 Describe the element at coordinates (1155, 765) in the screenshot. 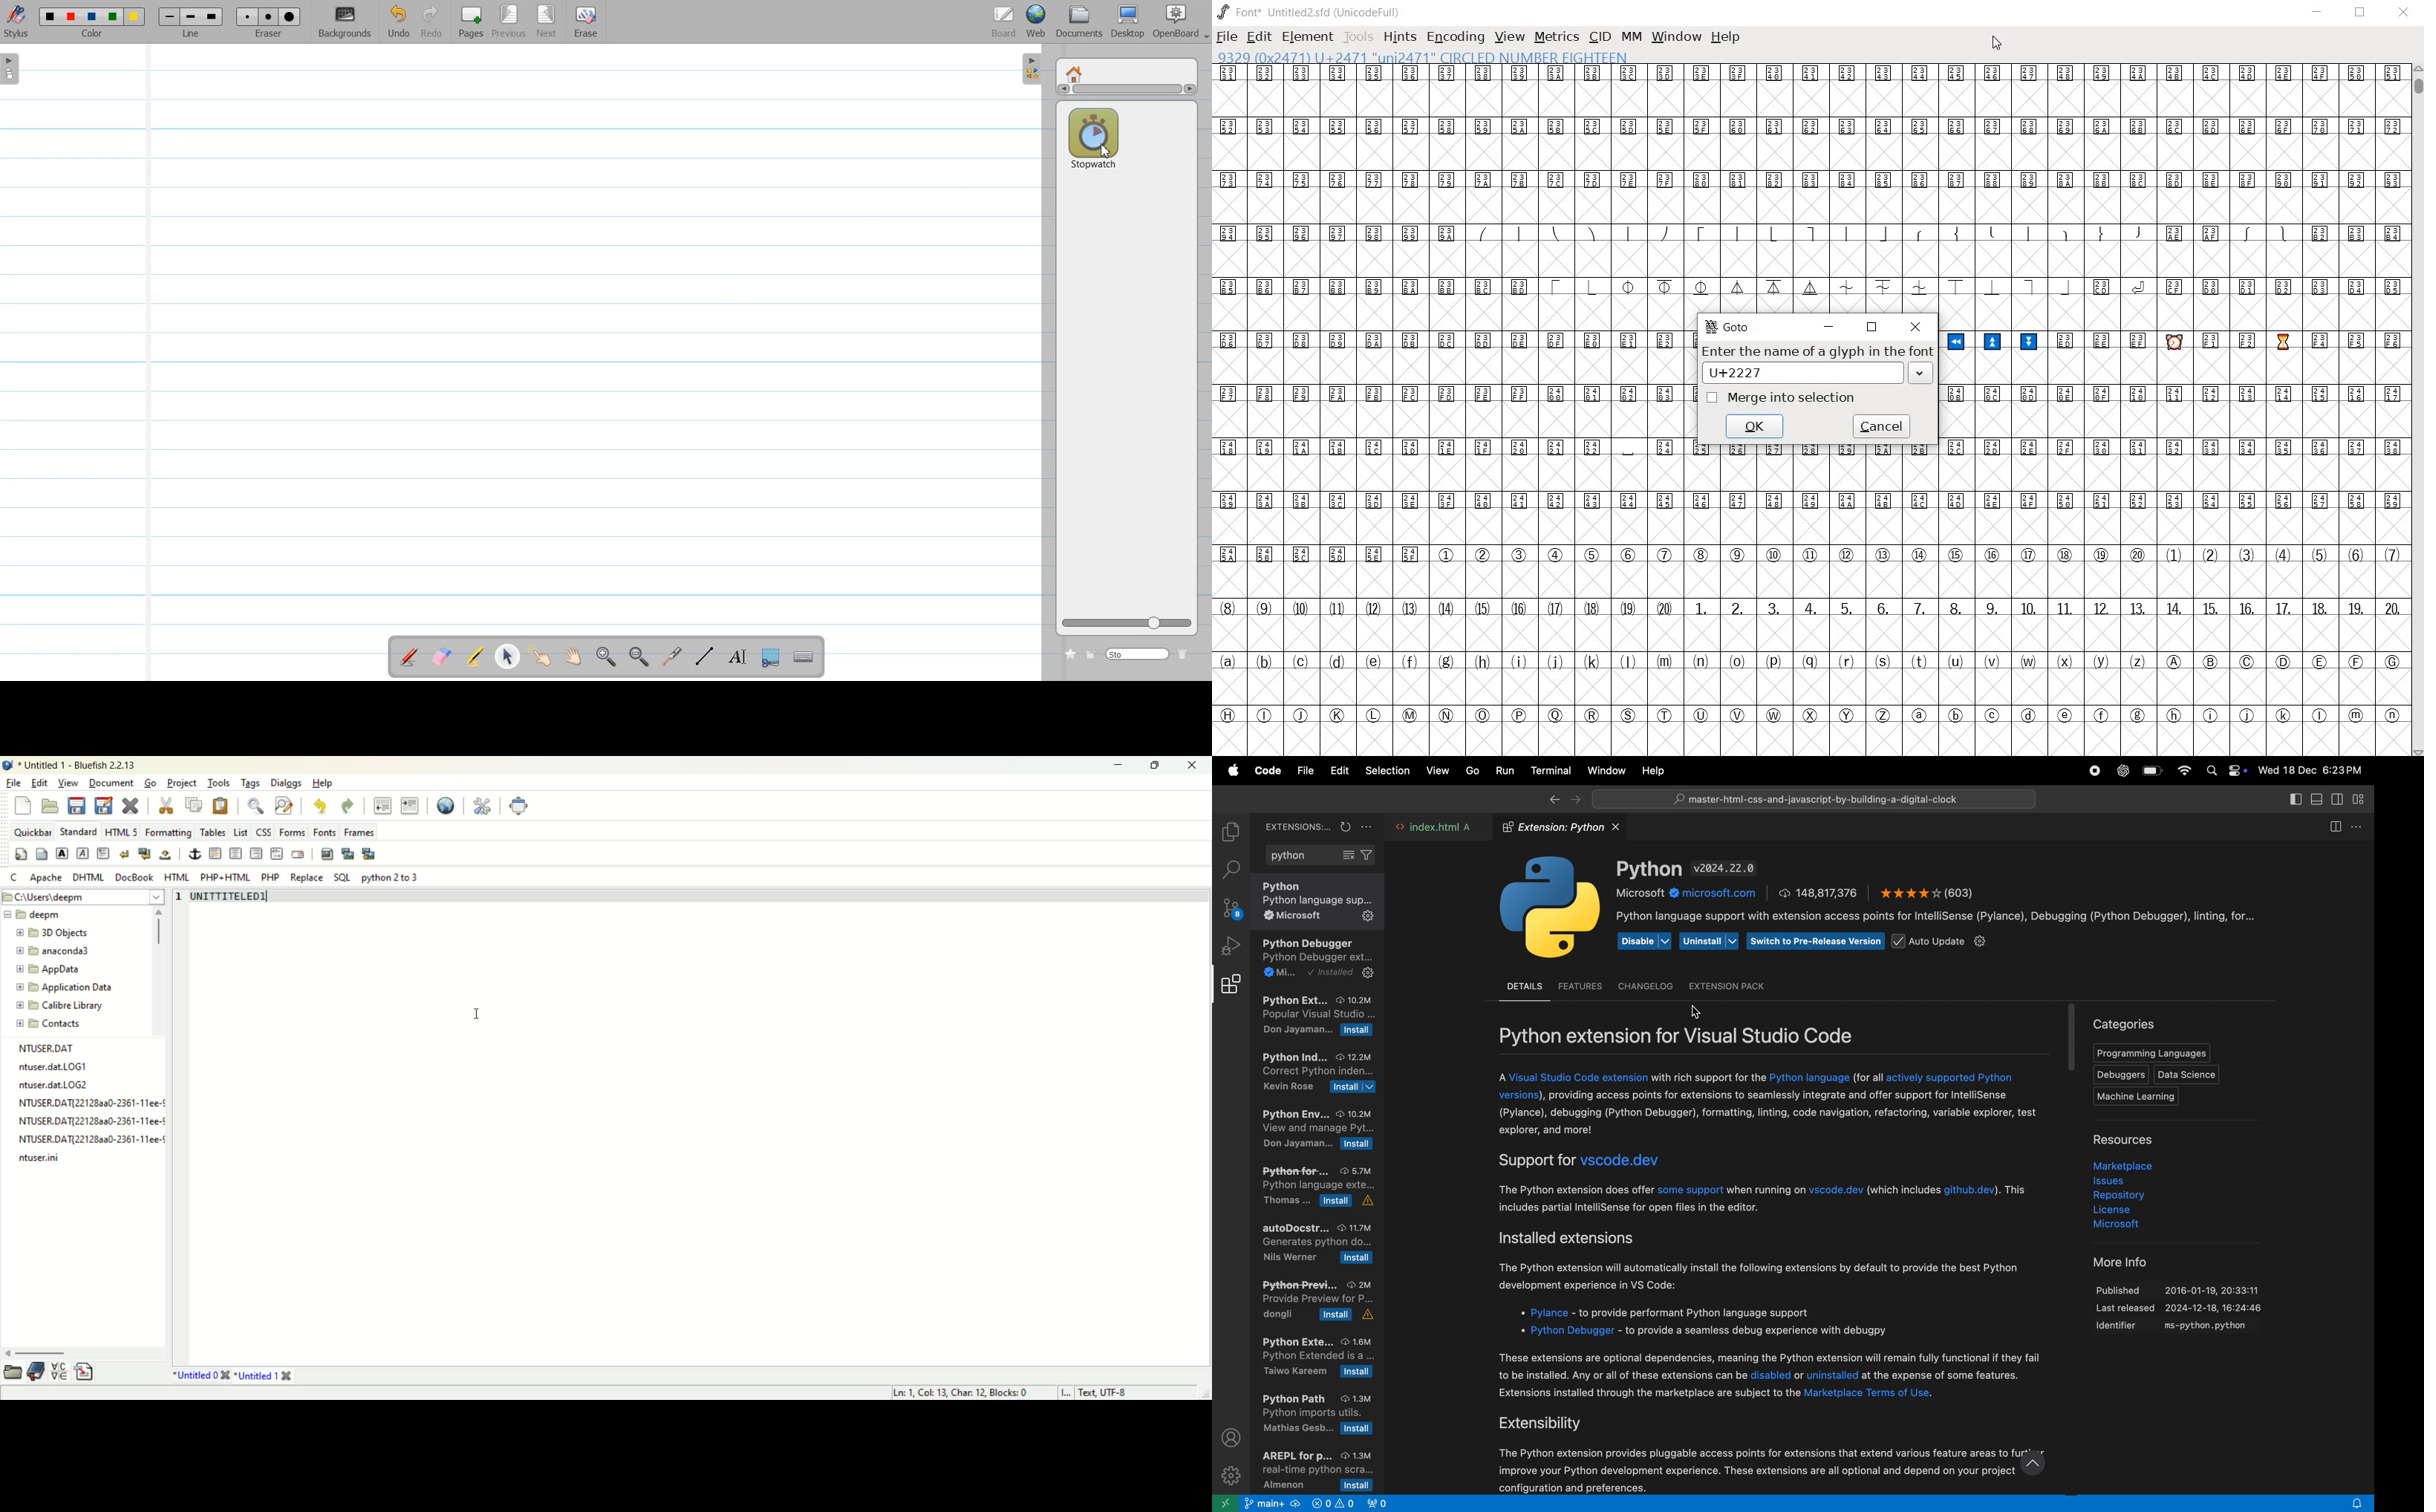

I see `maximize` at that location.